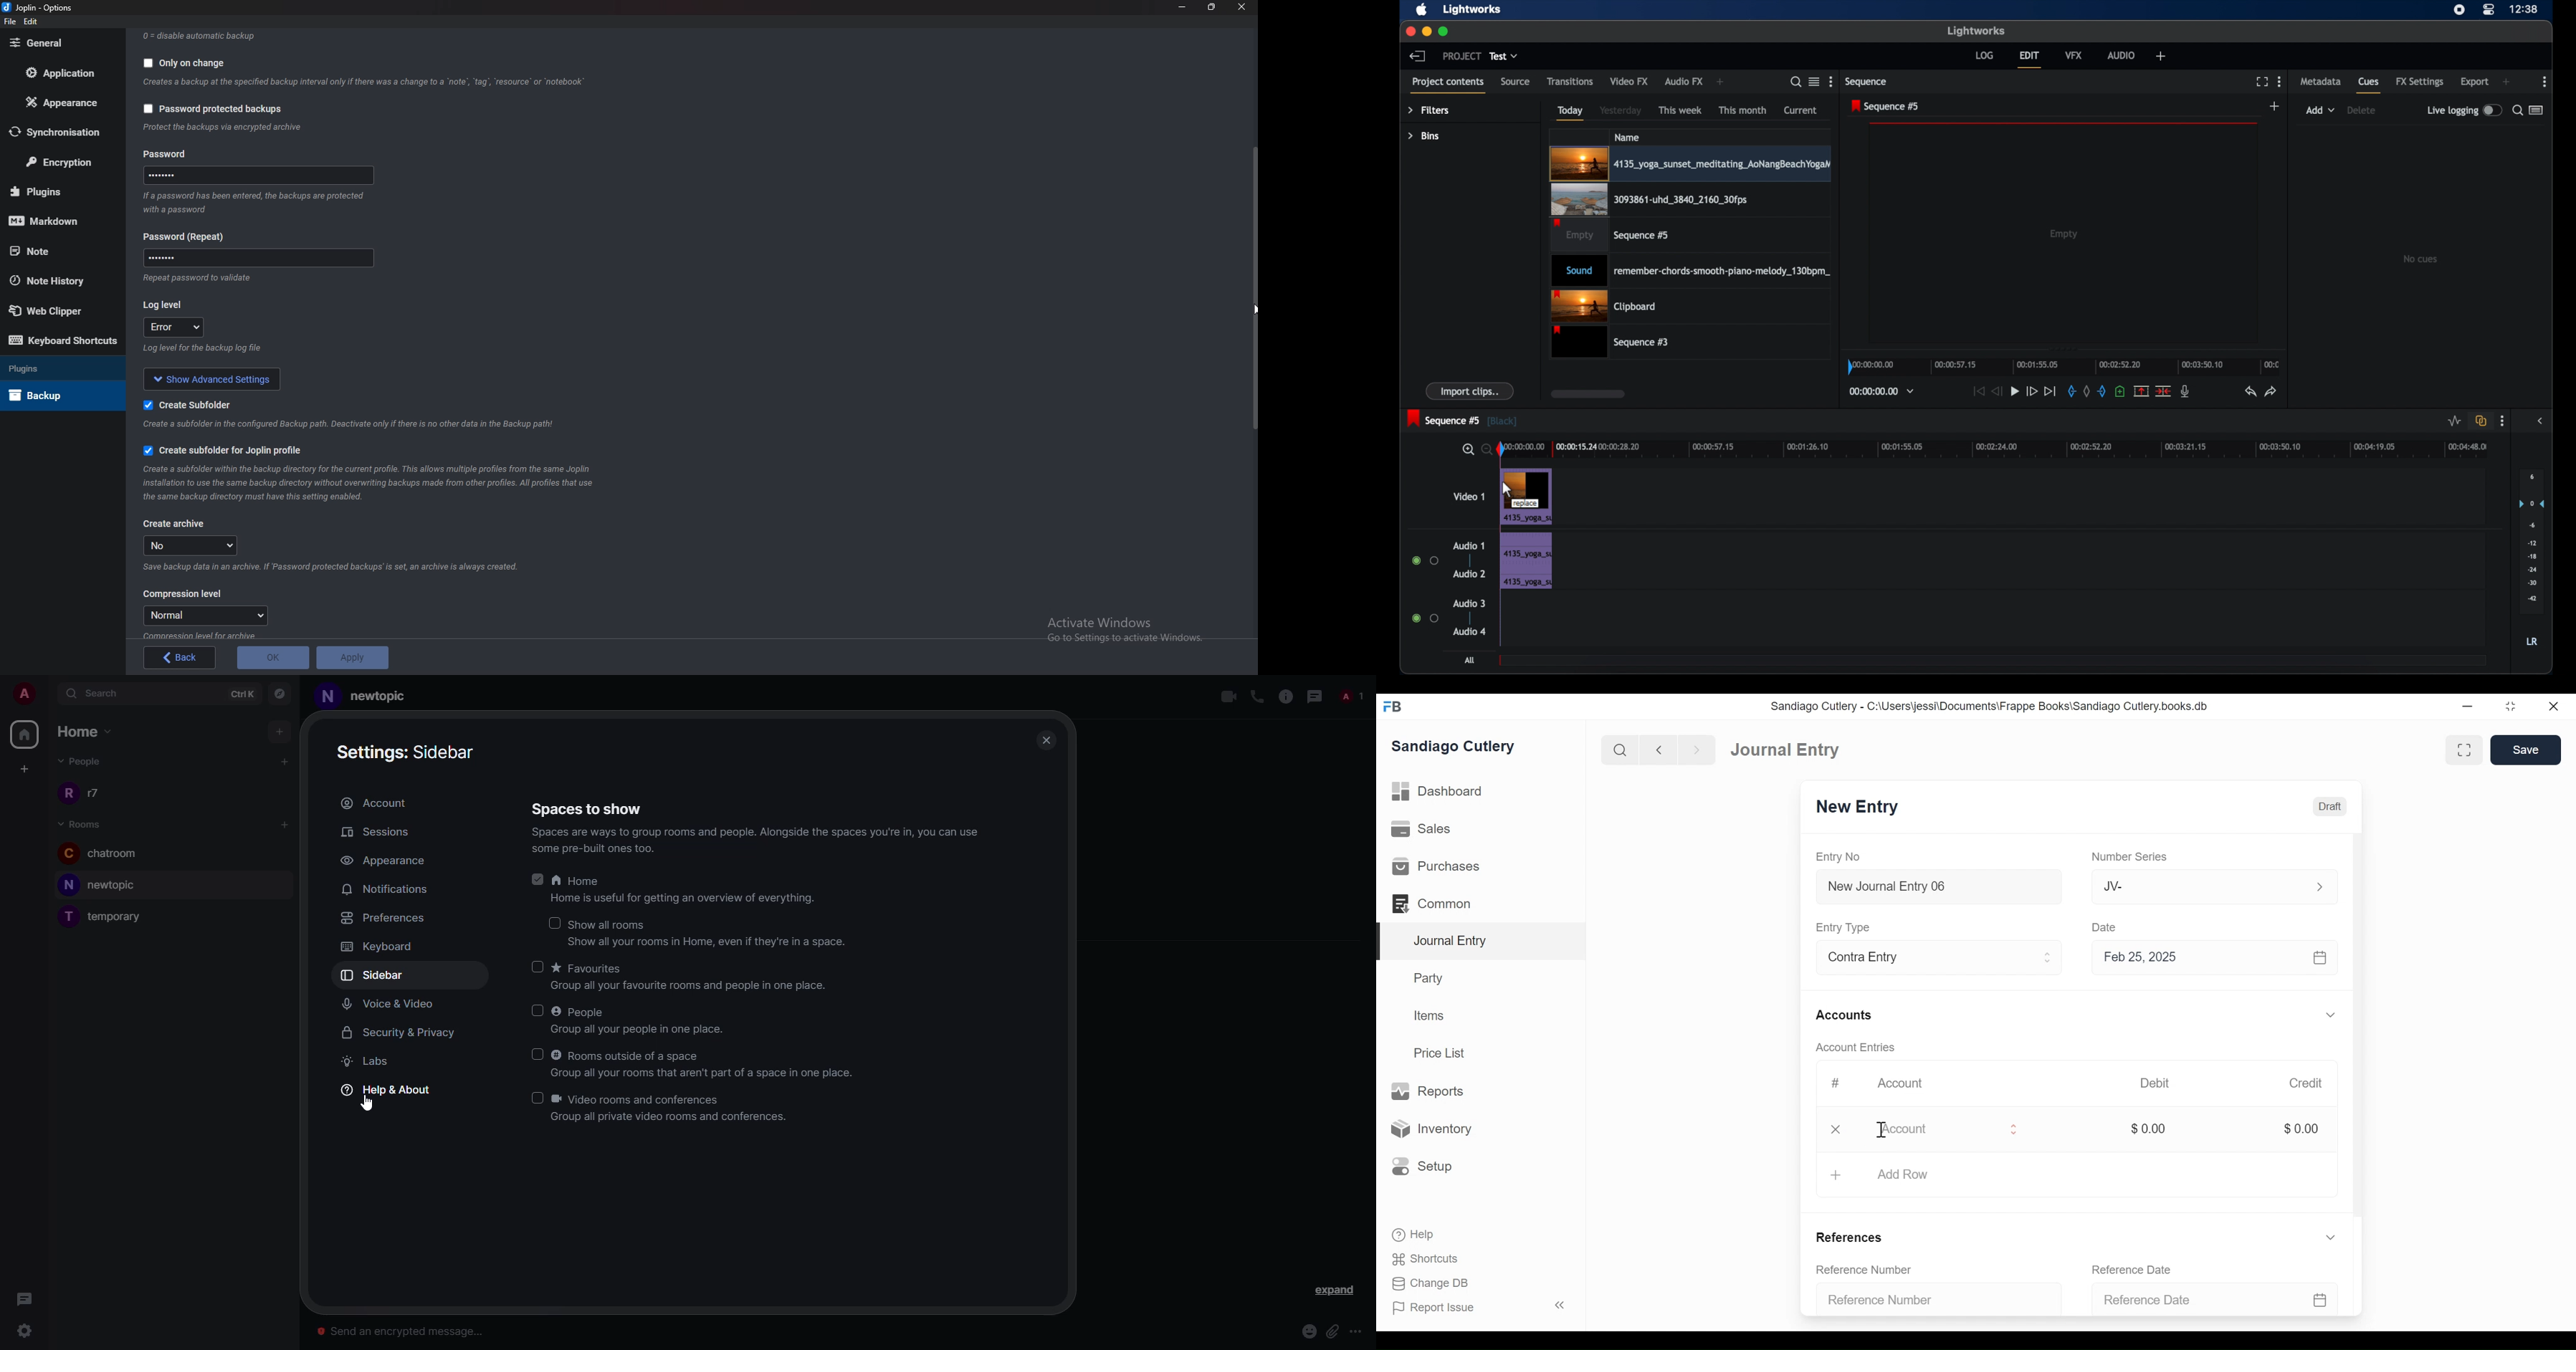  Describe the element at coordinates (110, 854) in the screenshot. I see `room` at that location.